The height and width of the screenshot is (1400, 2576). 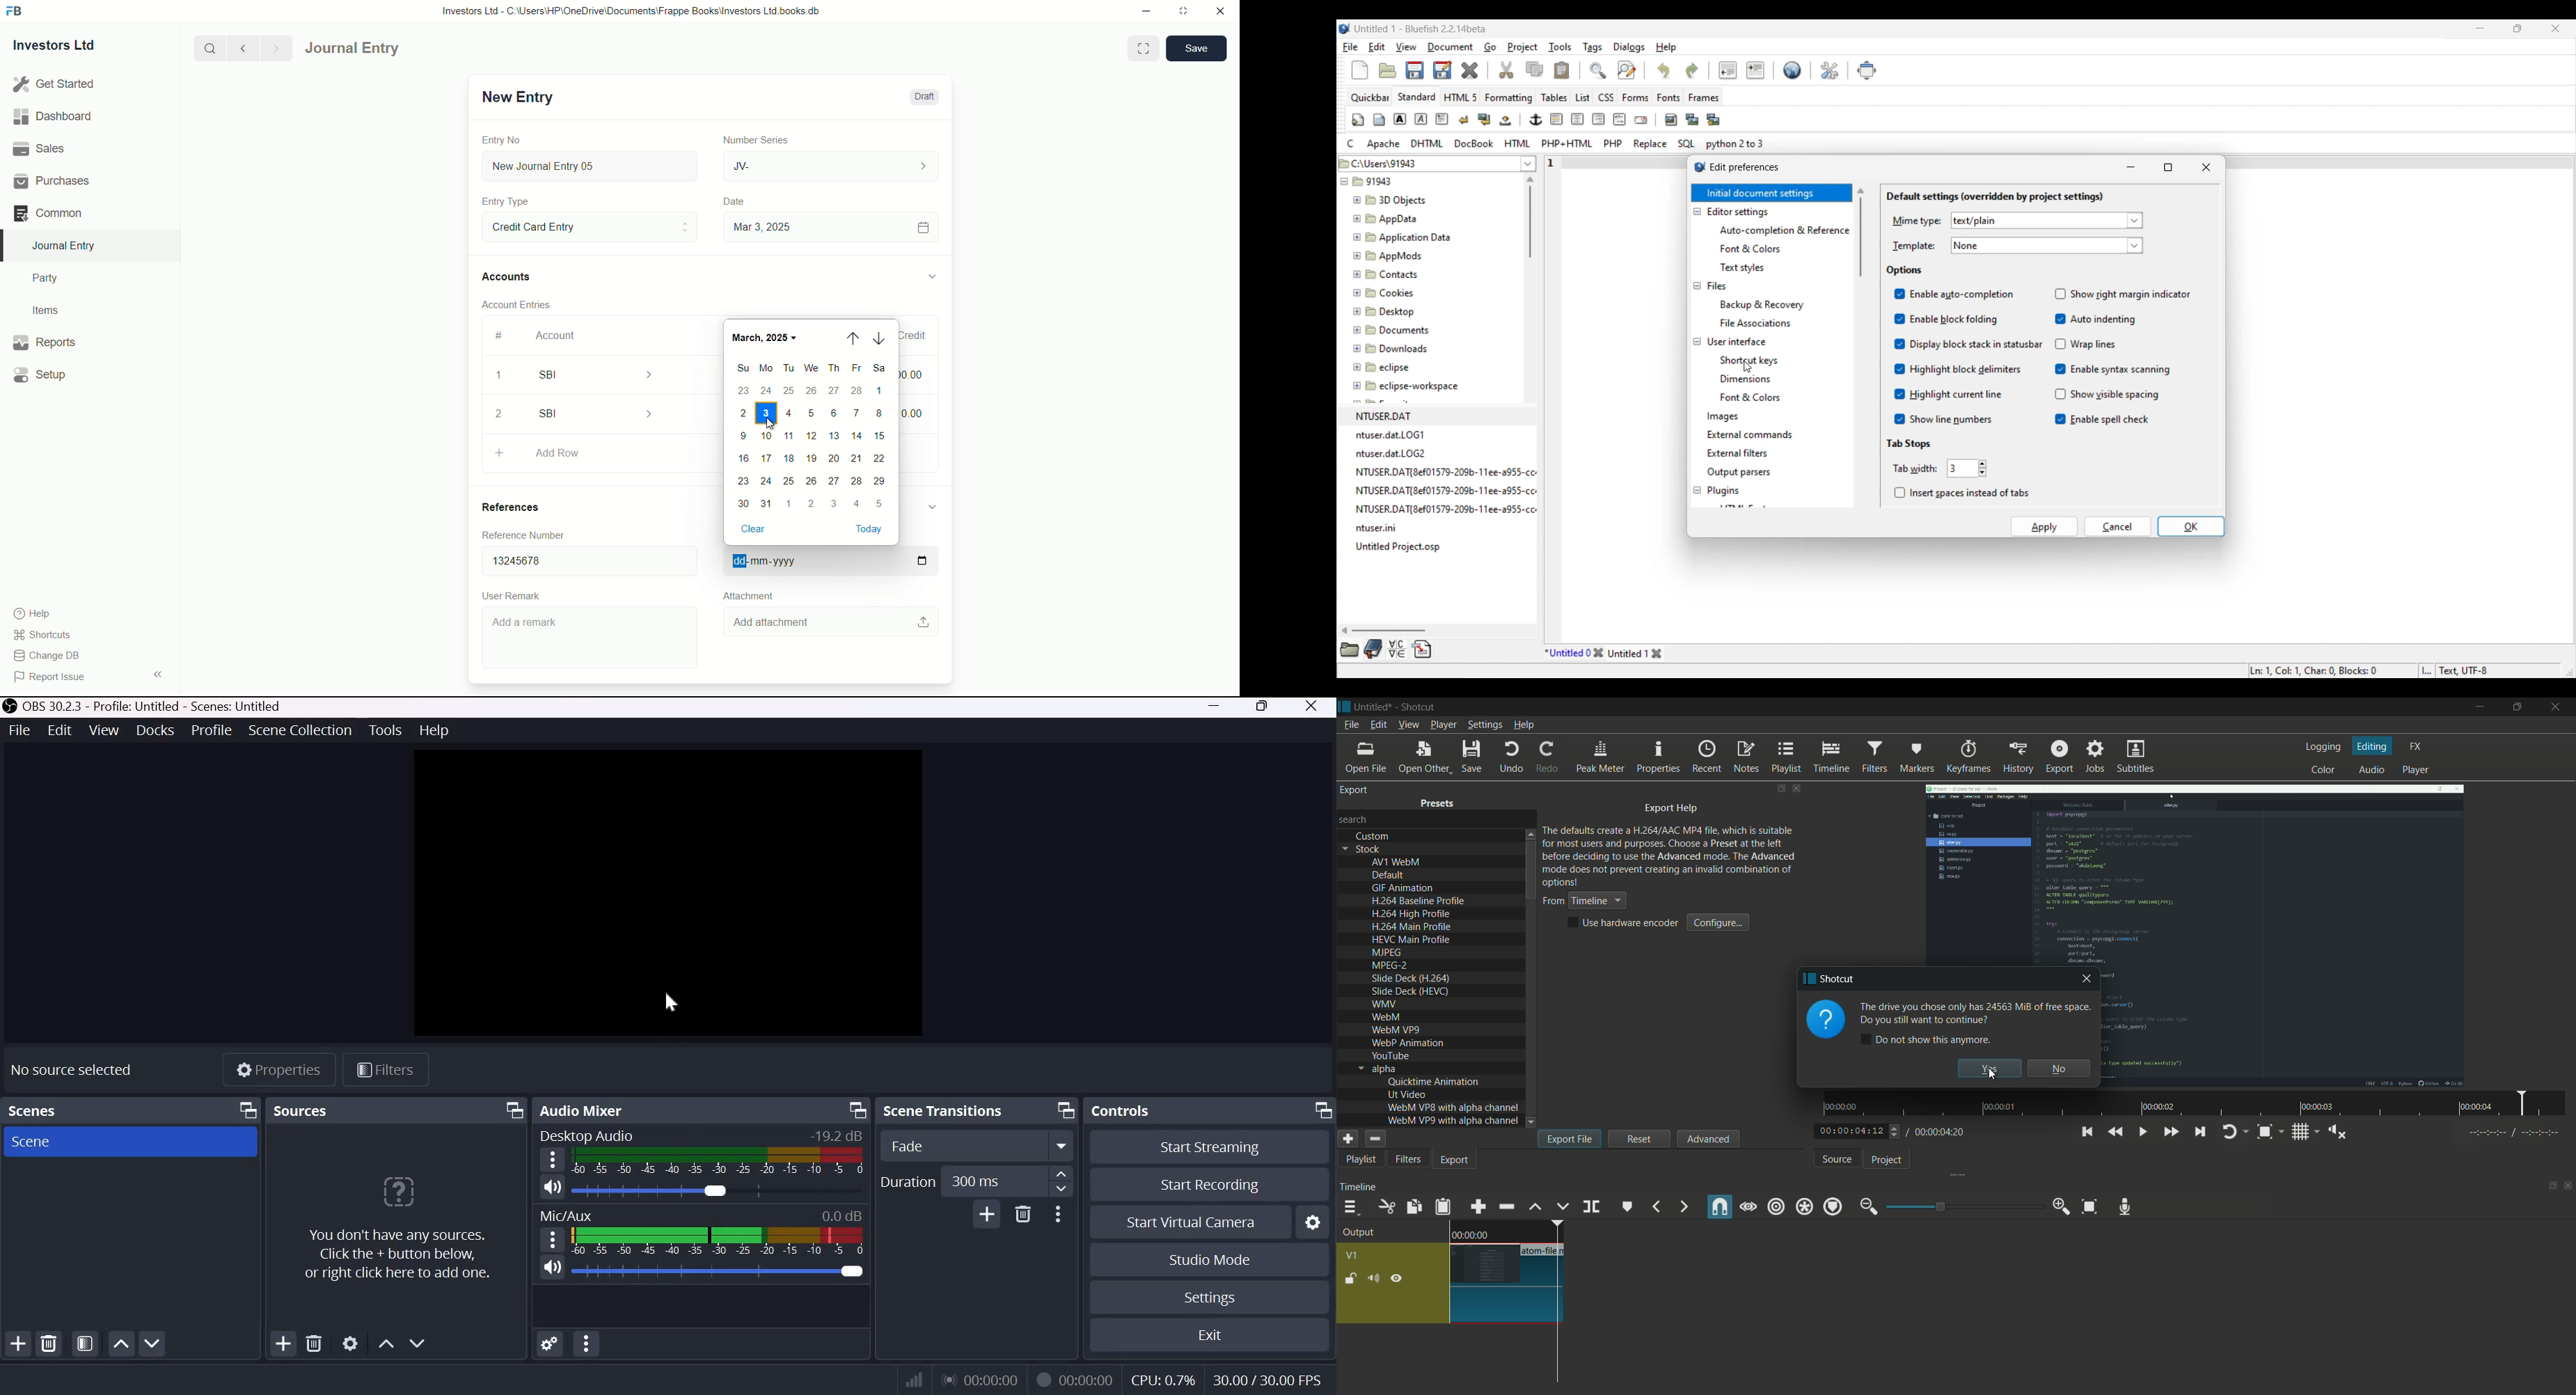 I want to click on wmv, so click(x=1384, y=1005).